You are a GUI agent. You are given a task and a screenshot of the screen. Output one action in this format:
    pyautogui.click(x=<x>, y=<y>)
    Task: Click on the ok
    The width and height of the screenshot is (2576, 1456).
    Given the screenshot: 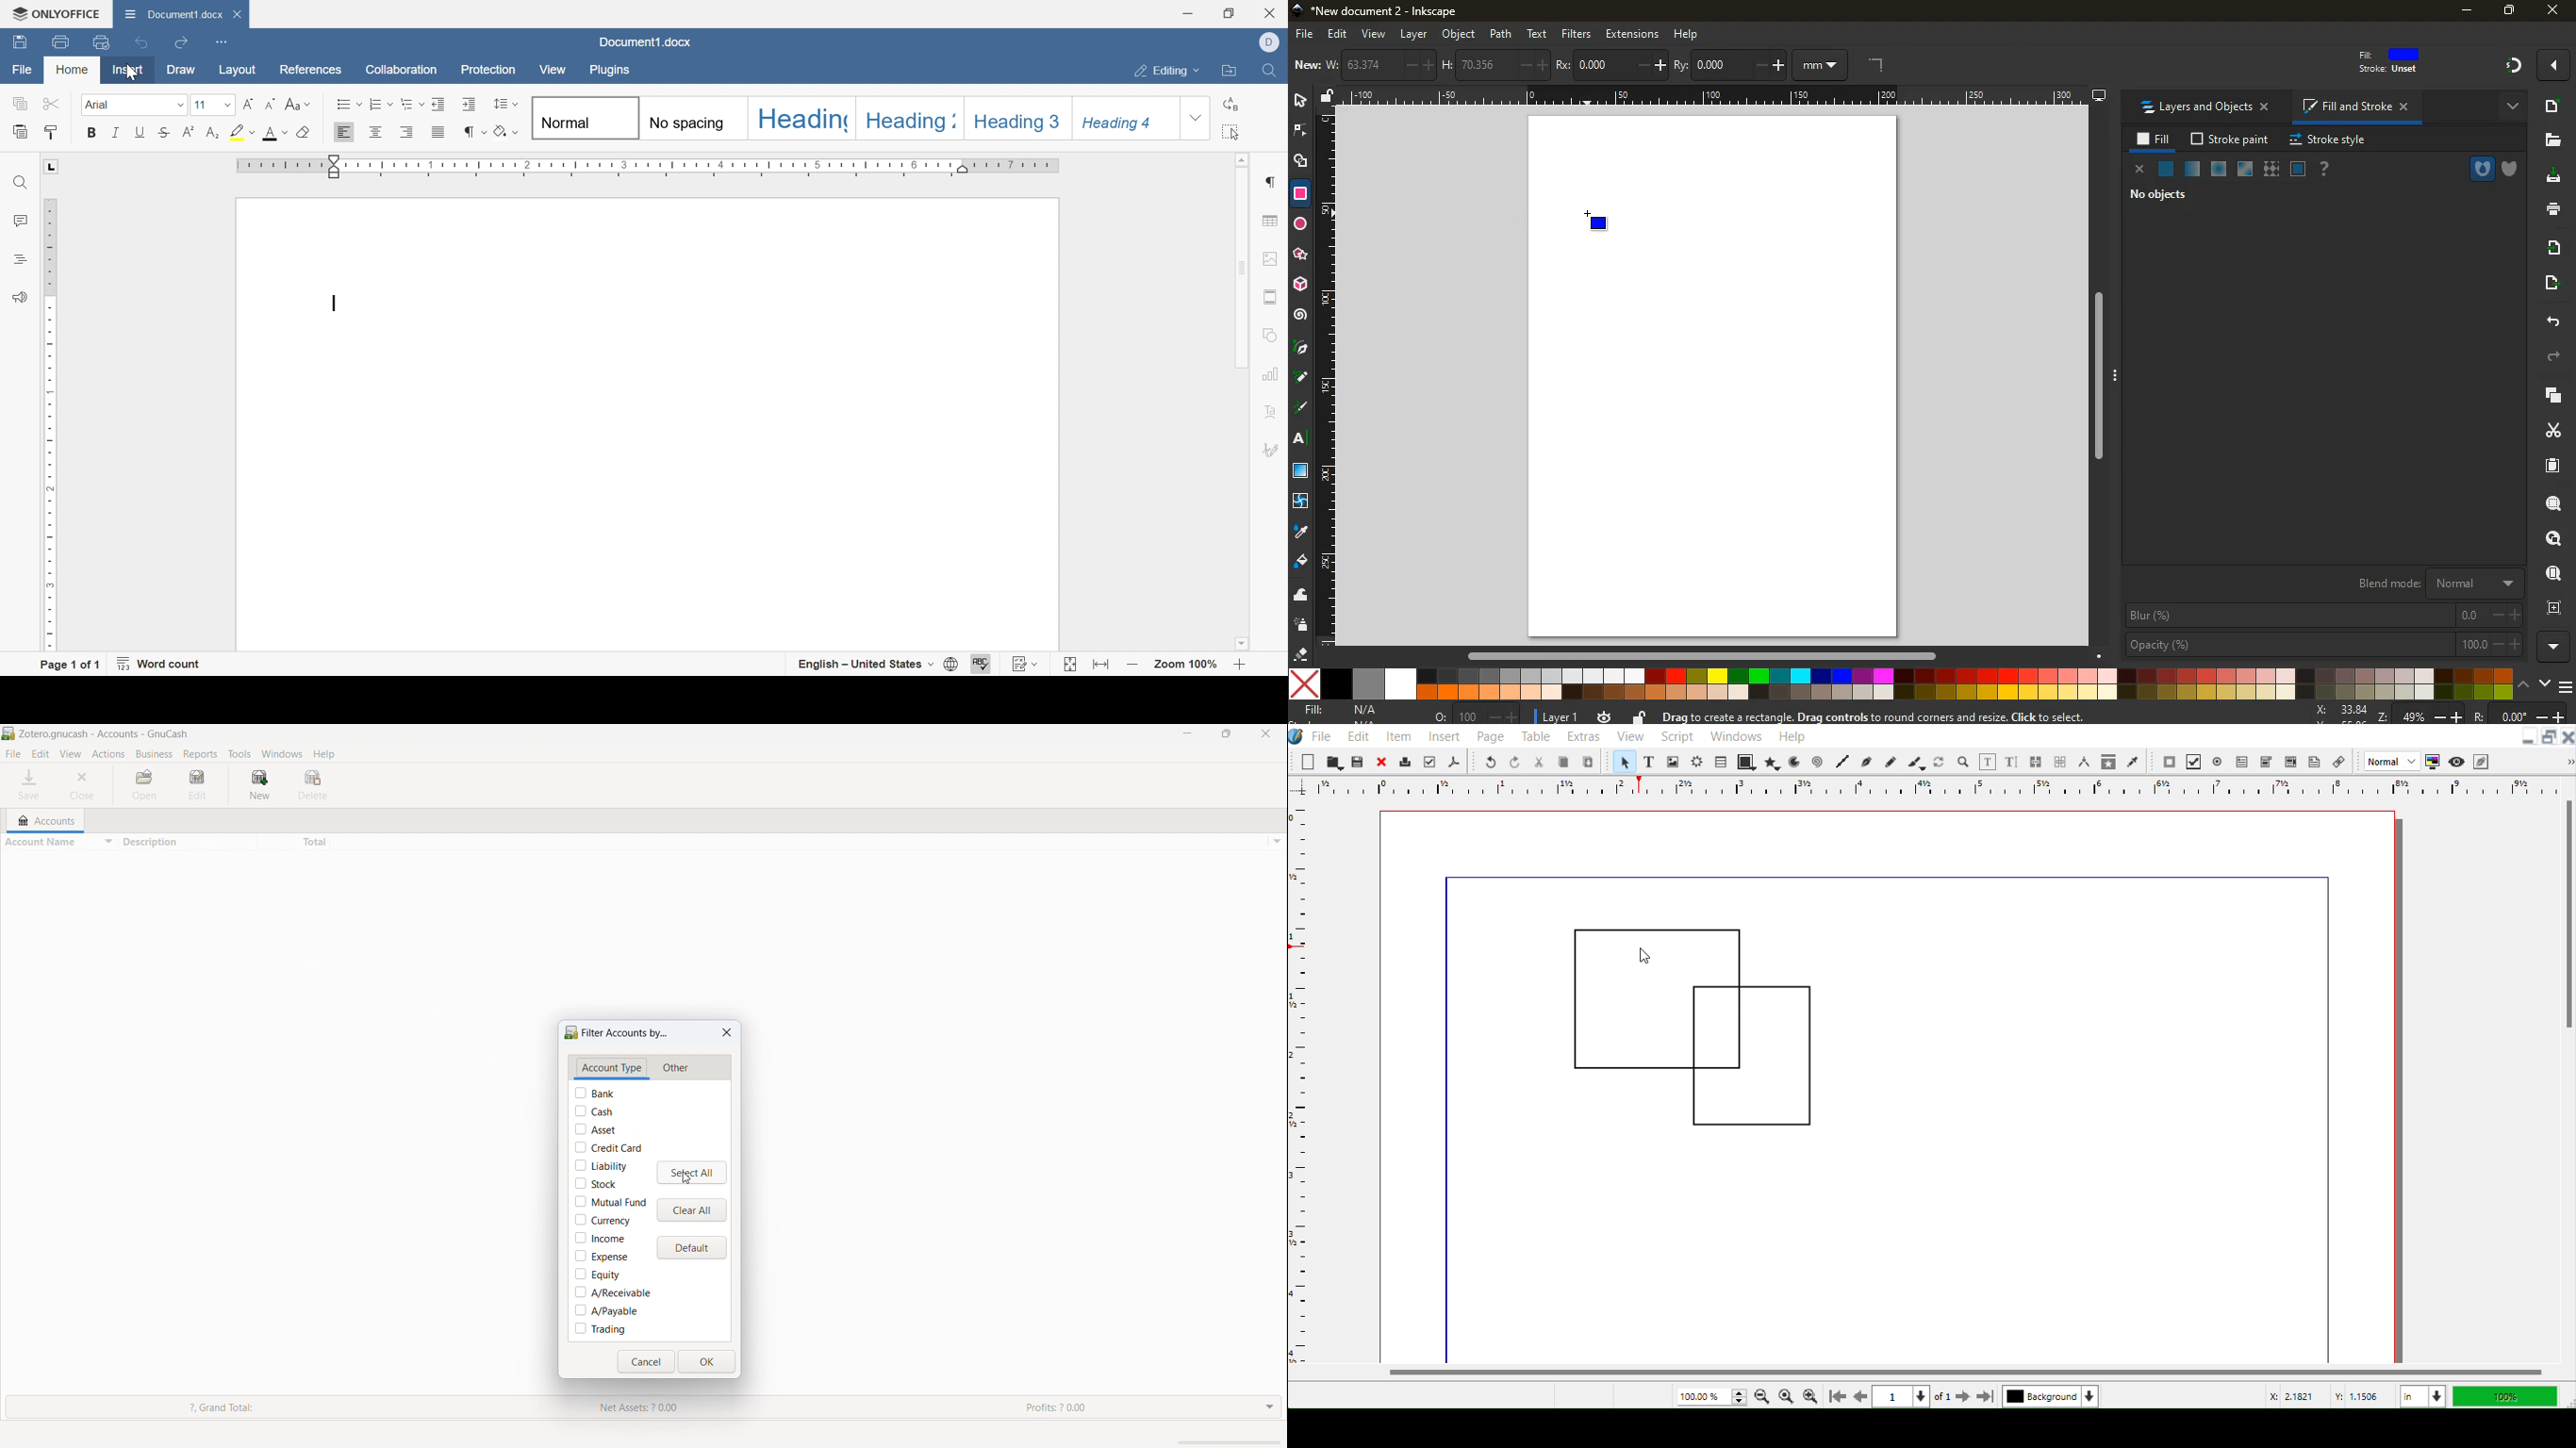 What is the action you would take?
    pyautogui.click(x=707, y=1362)
    